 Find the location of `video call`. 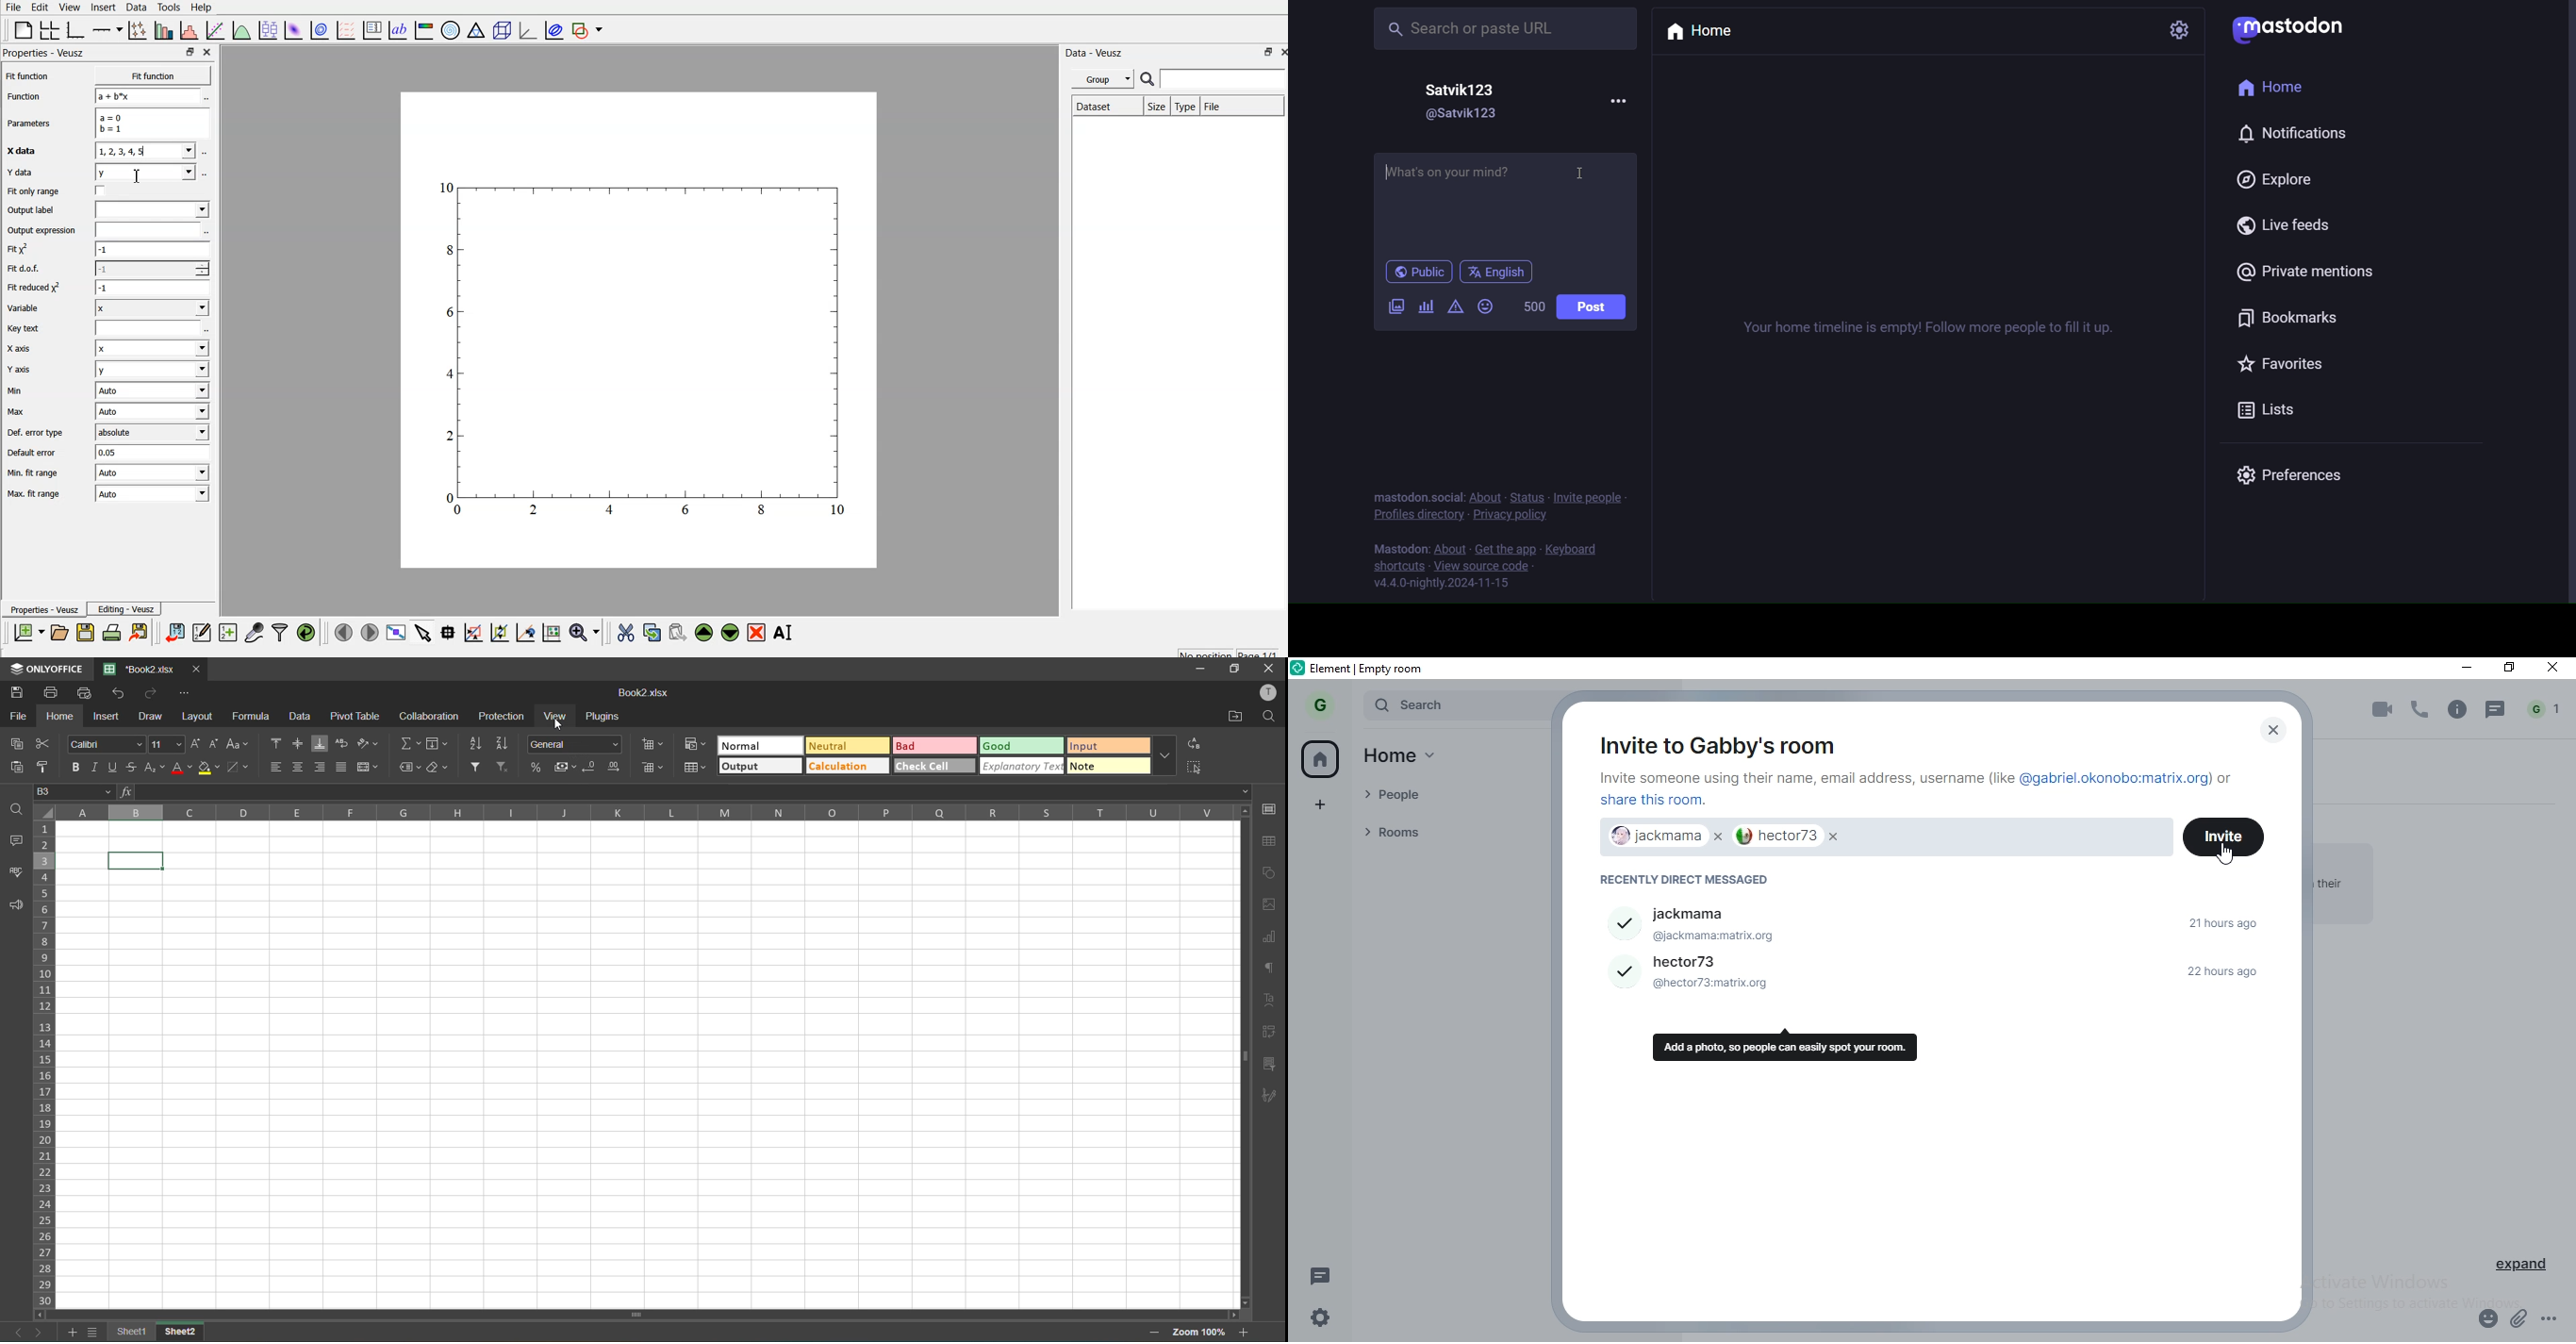

video call is located at coordinates (2379, 711).